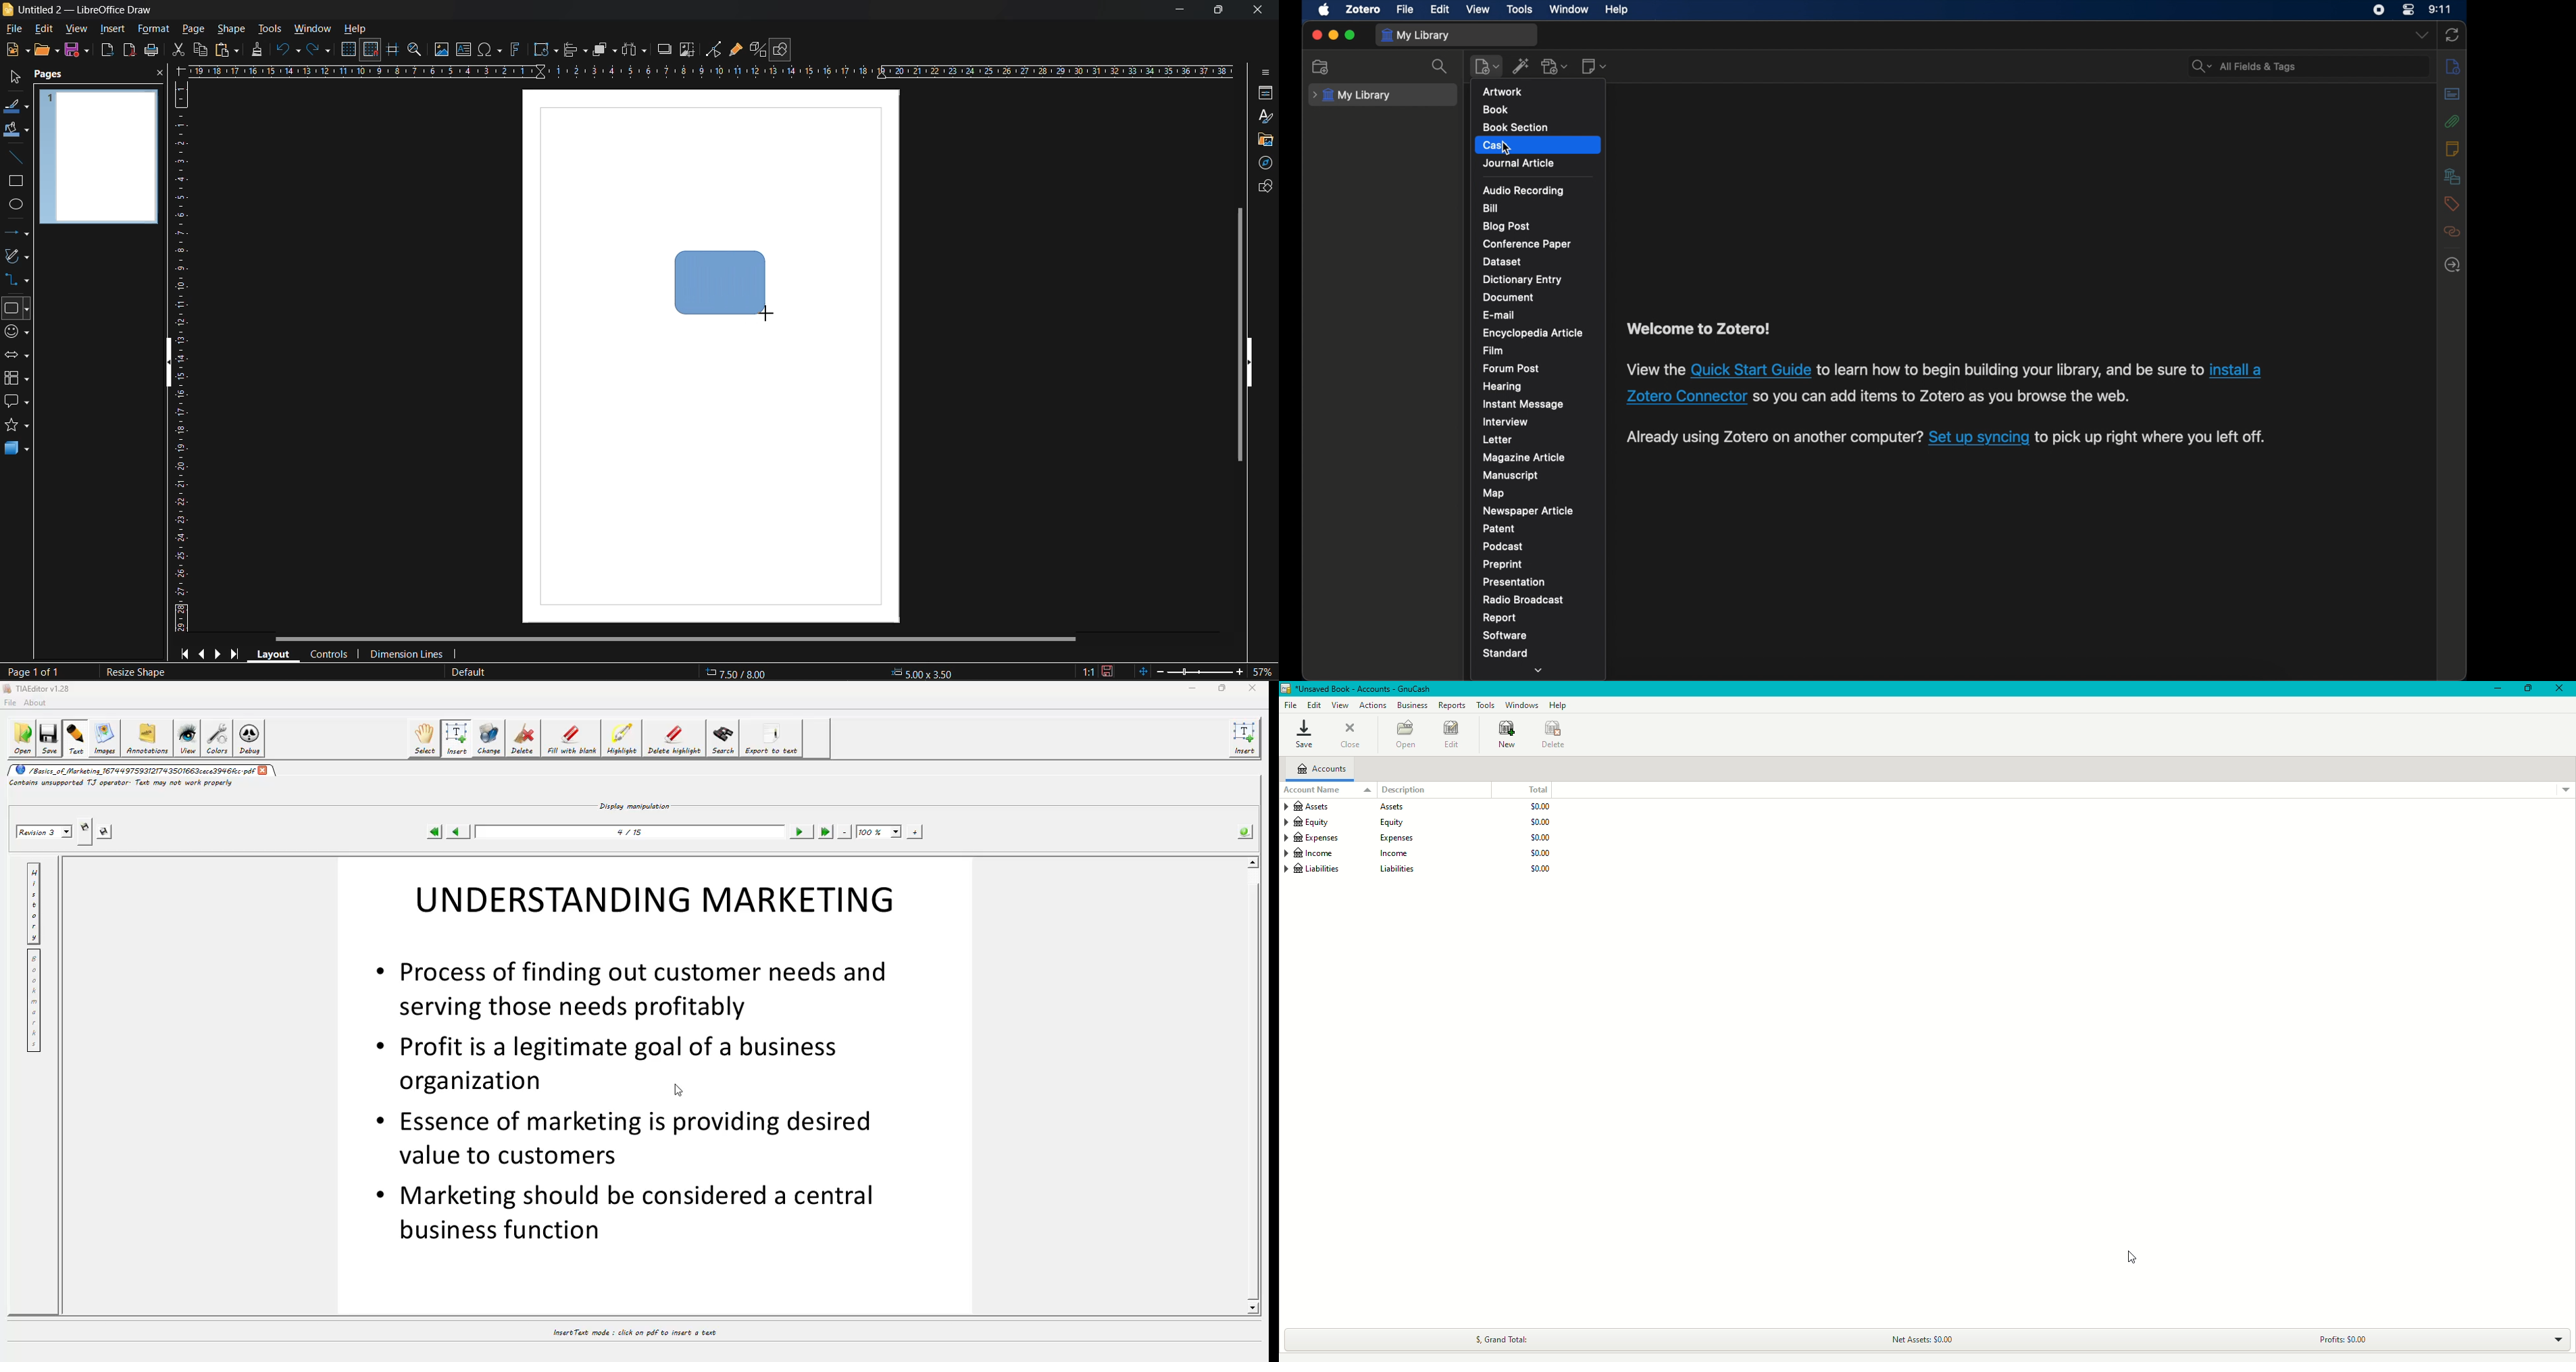 The width and height of the screenshot is (2576, 1372). What do you see at coordinates (1505, 653) in the screenshot?
I see `standard` at bounding box center [1505, 653].